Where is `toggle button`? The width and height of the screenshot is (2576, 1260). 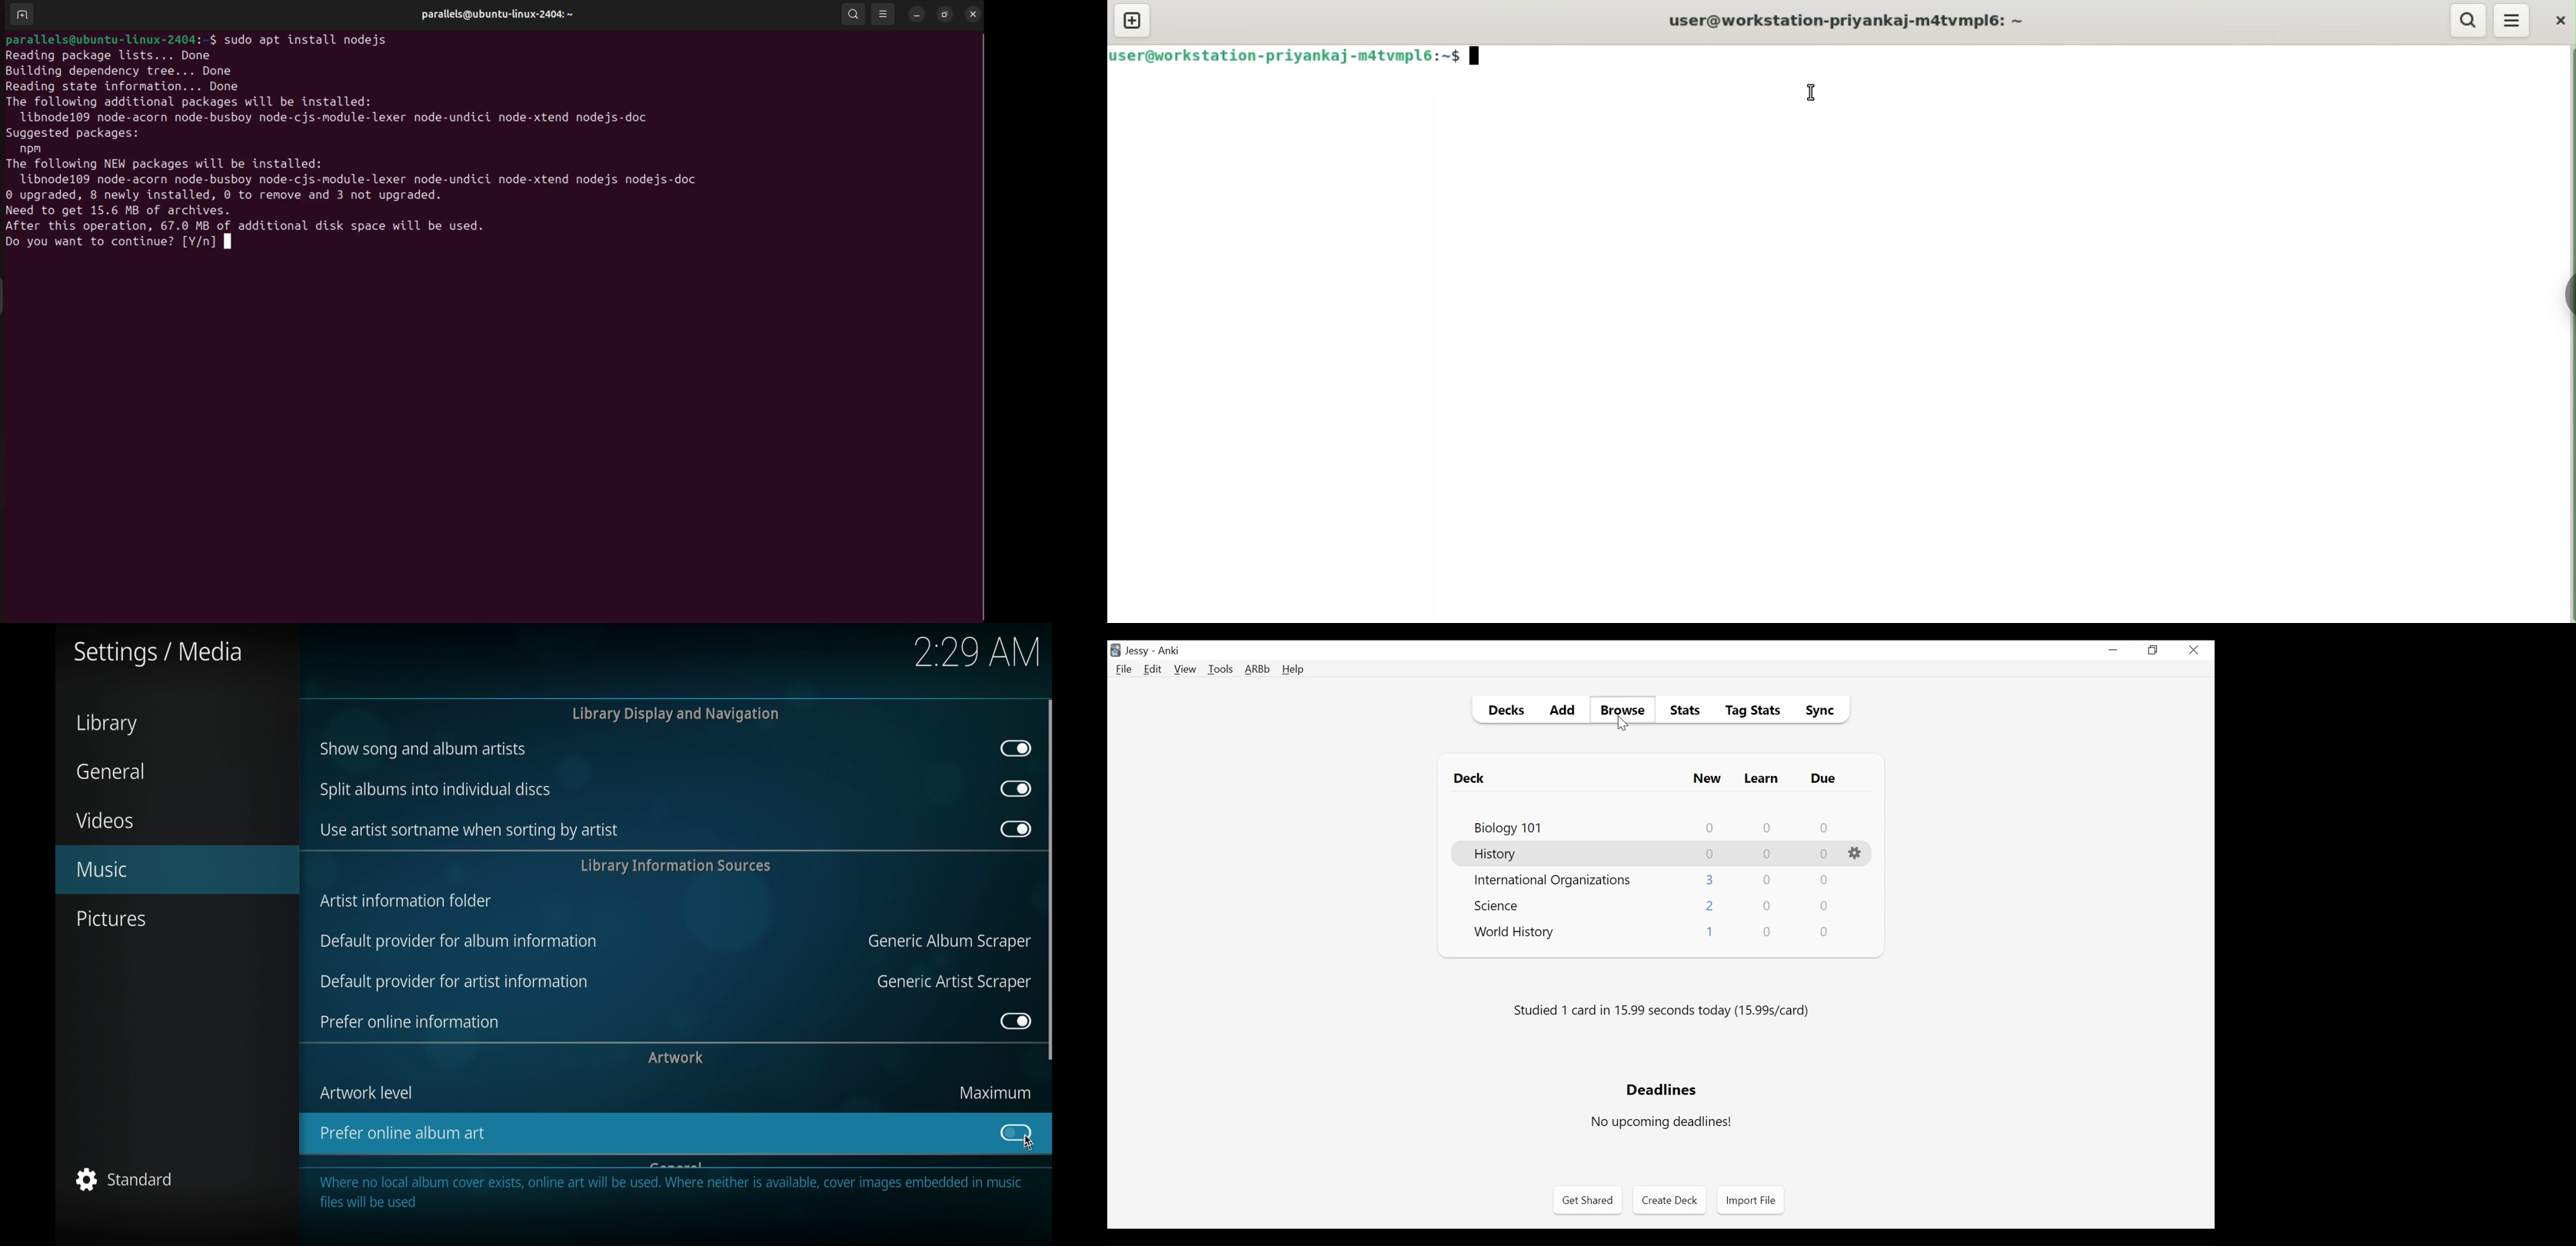
toggle button is located at coordinates (1015, 748).